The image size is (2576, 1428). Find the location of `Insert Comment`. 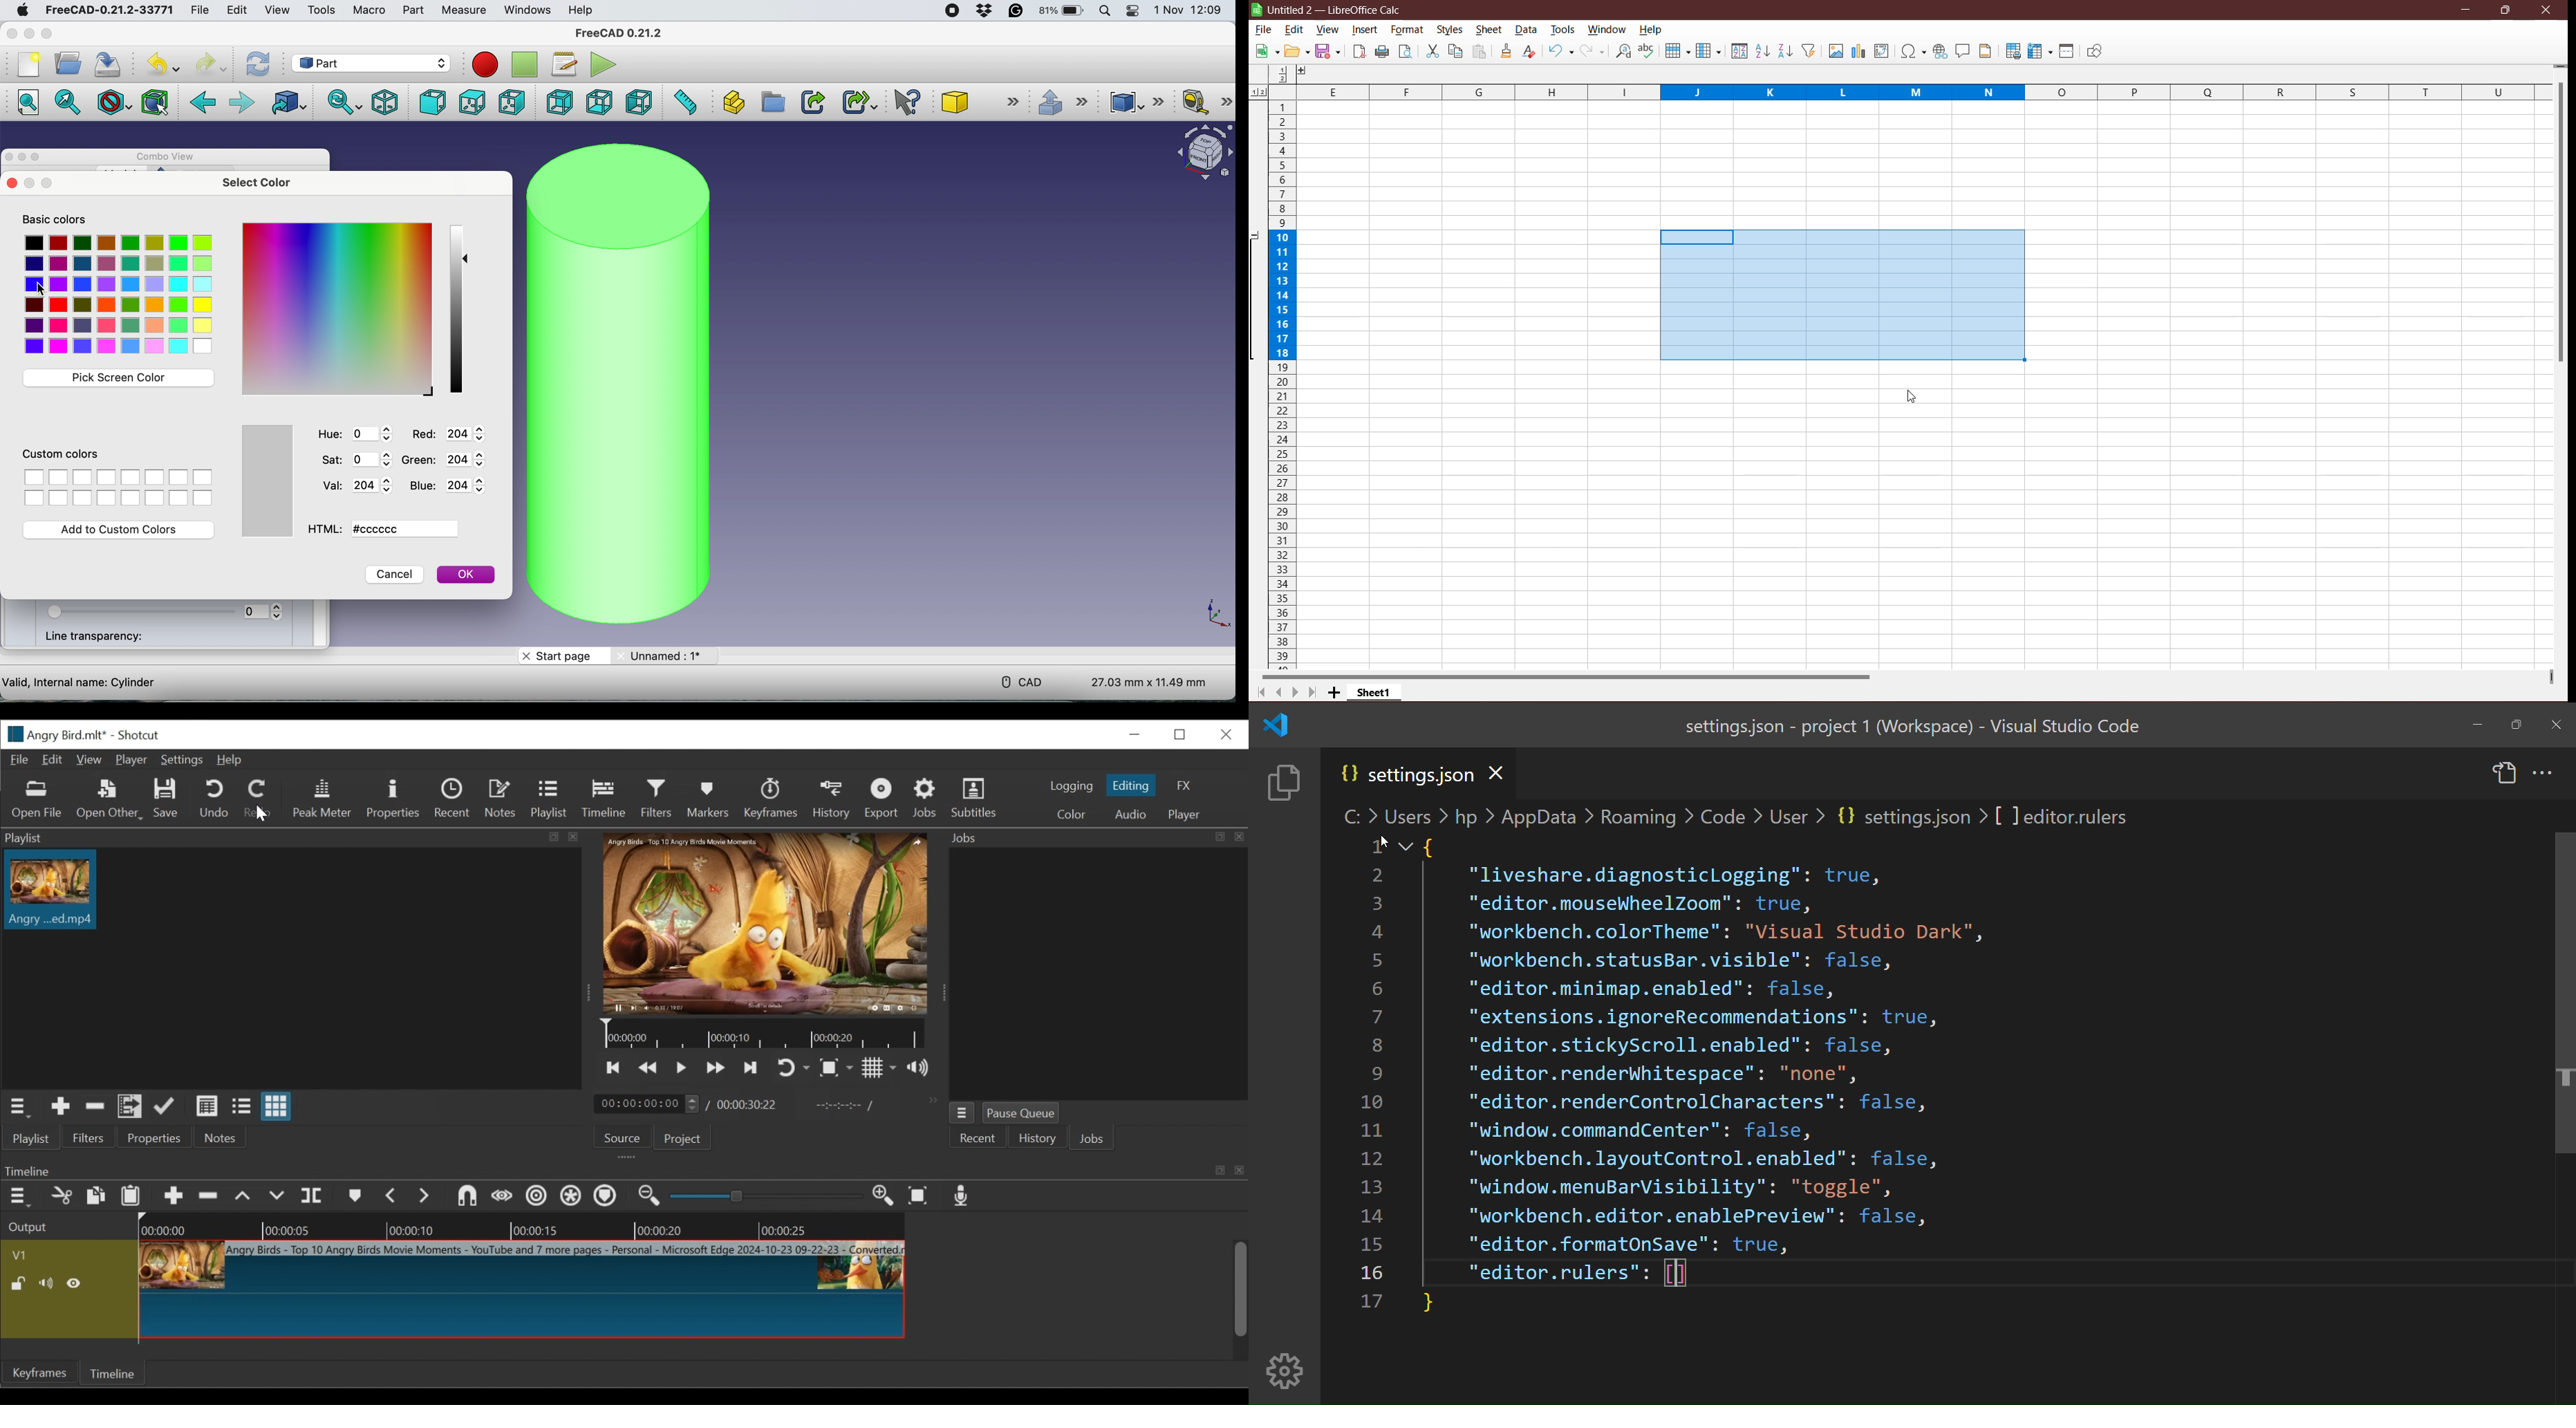

Insert Comment is located at coordinates (1963, 52).